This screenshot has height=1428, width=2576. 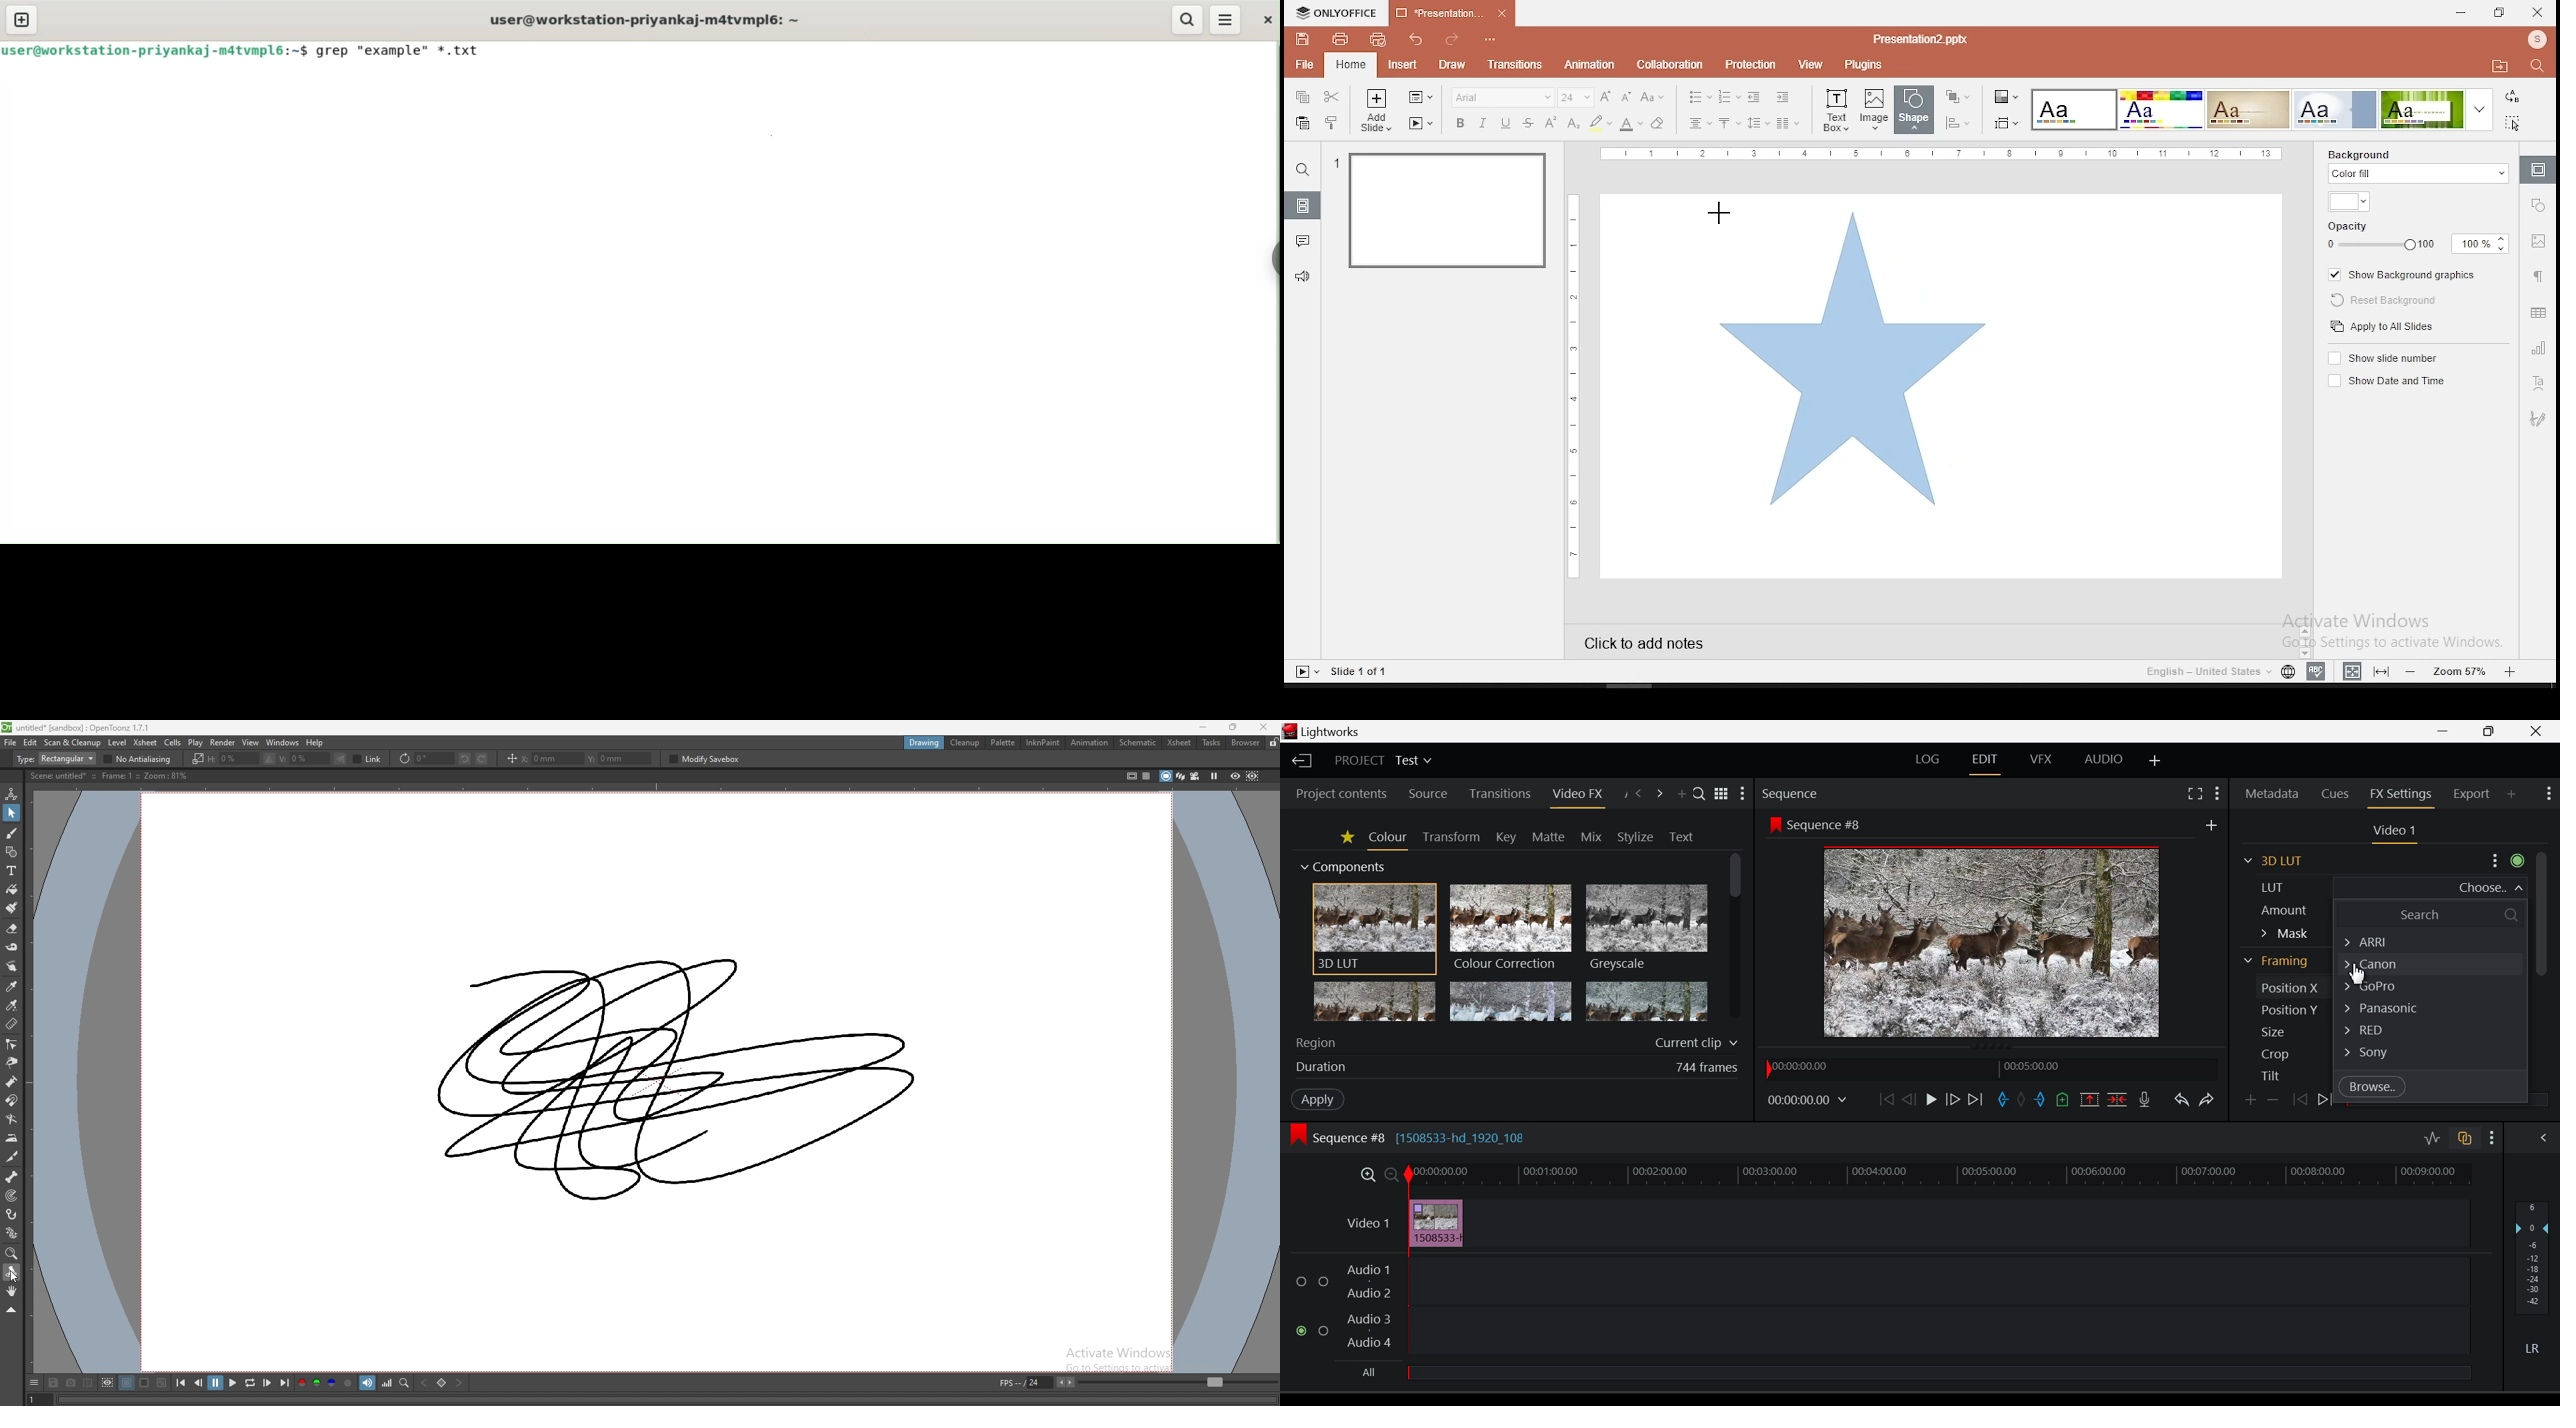 I want to click on Sequence Preview Section, so click(x=1791, y=794).